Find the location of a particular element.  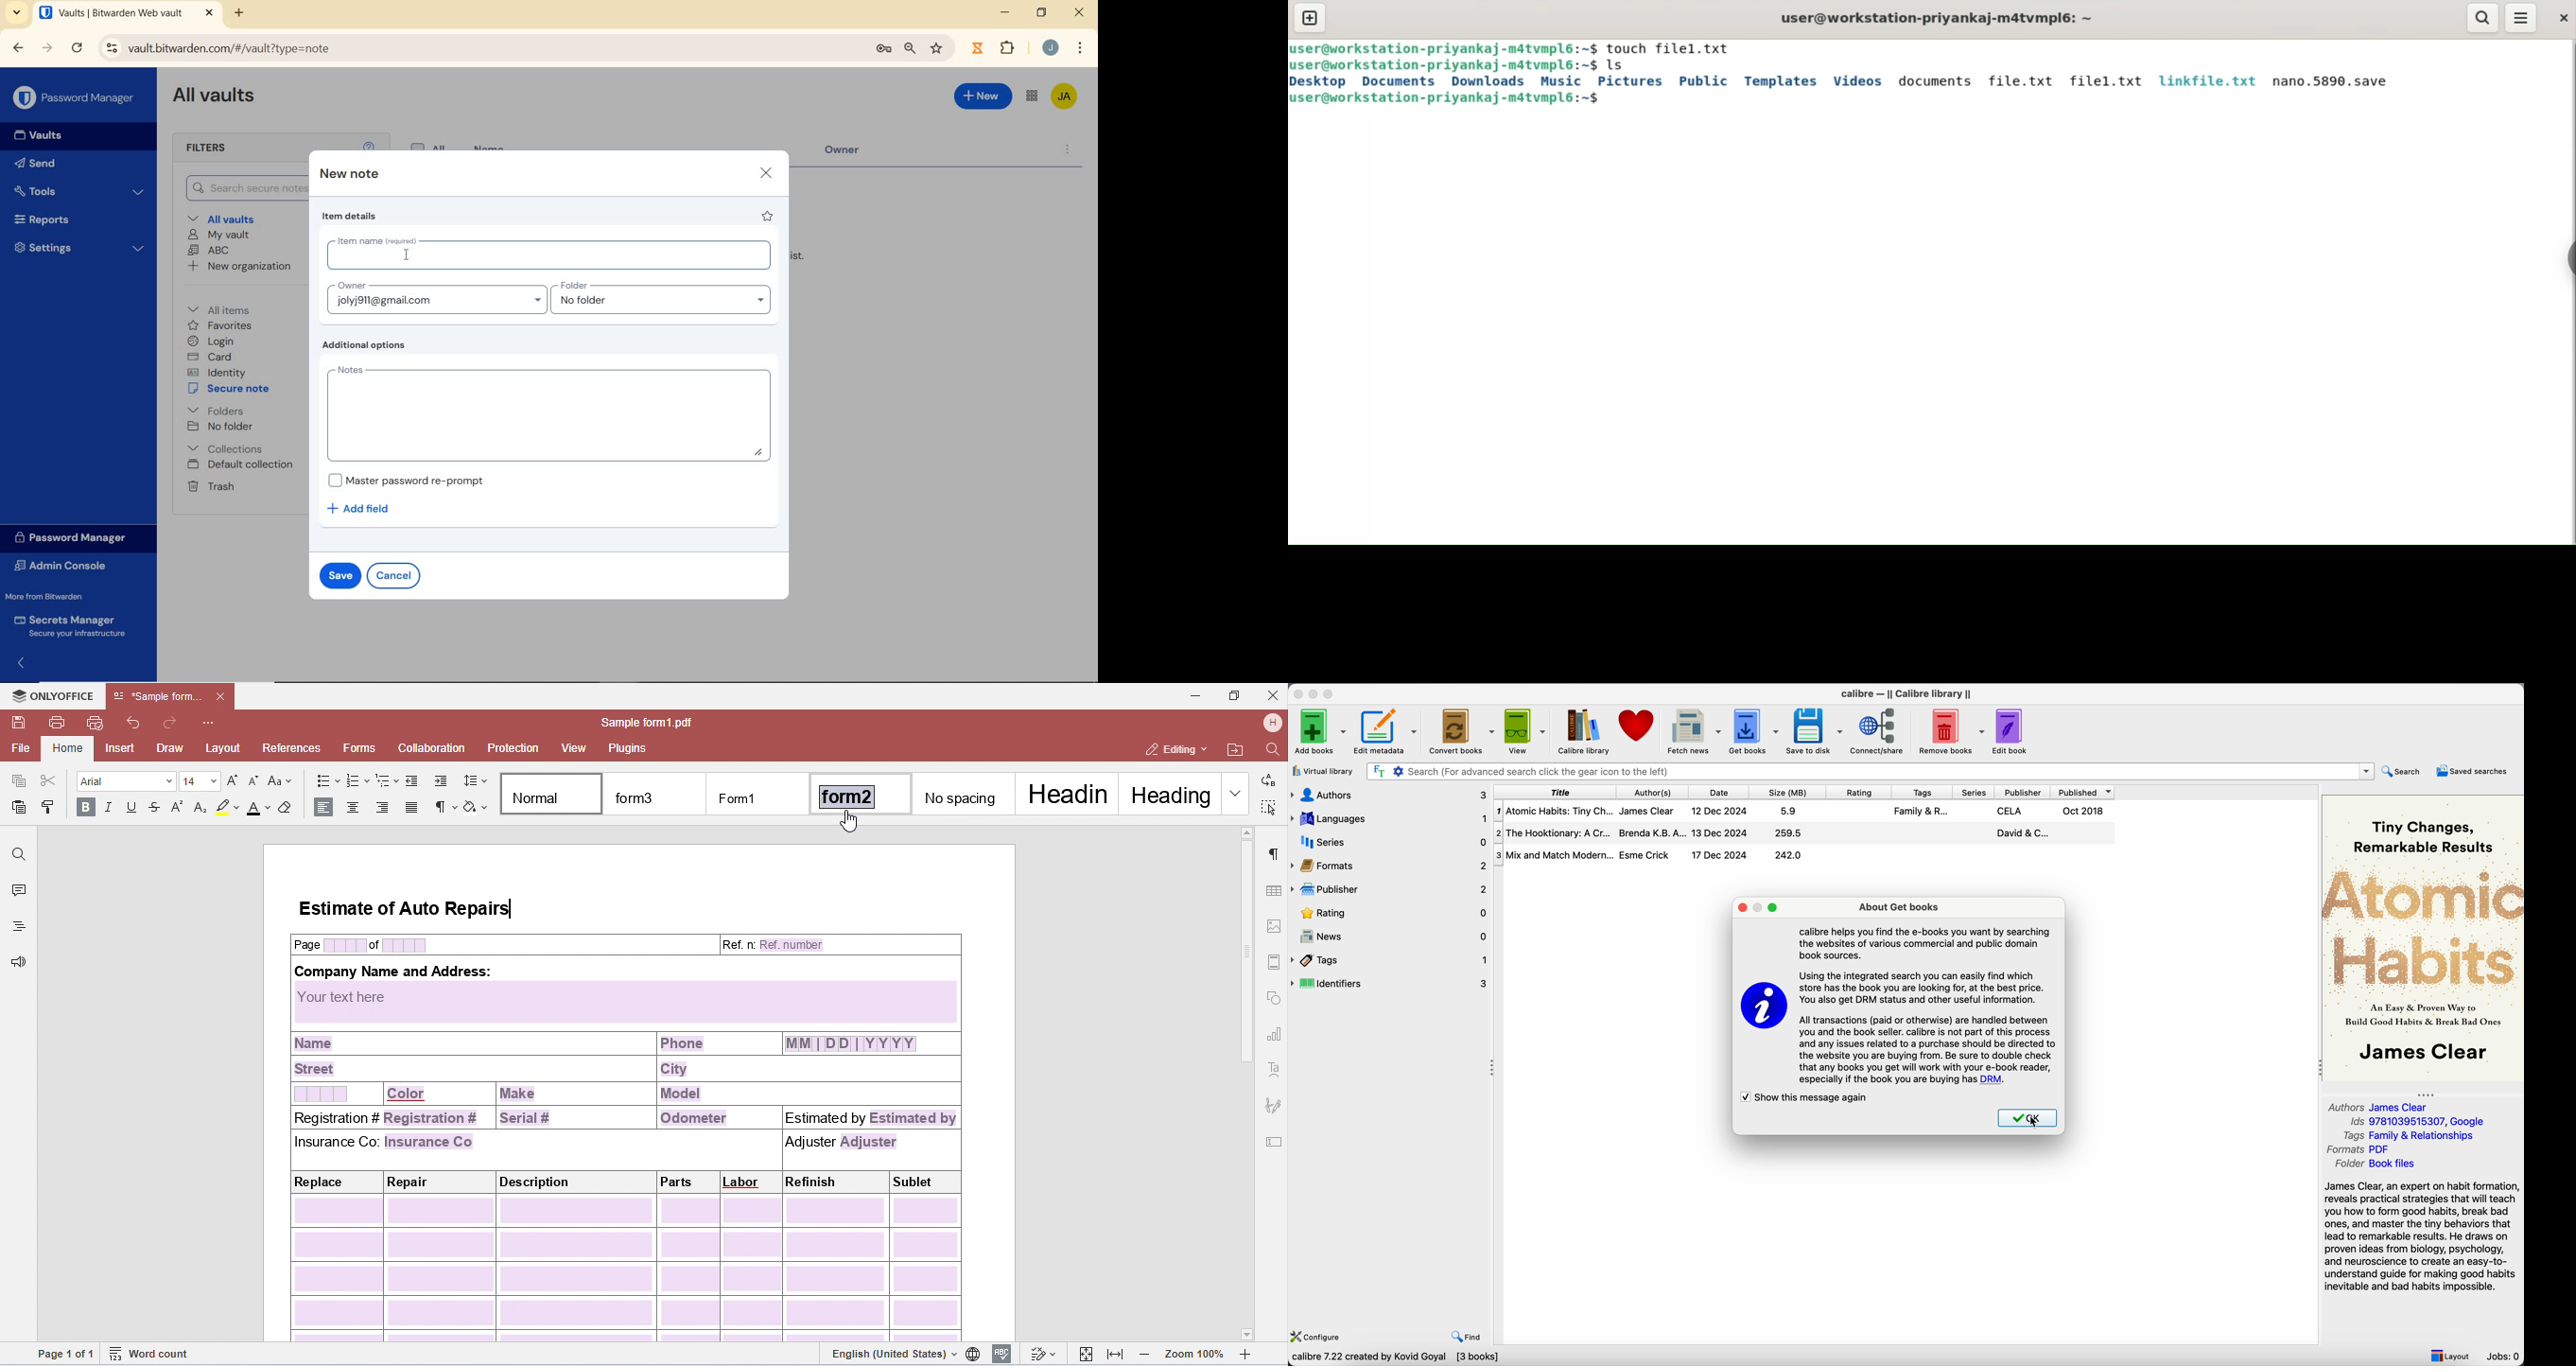

save is located at coordinates (339, 574).